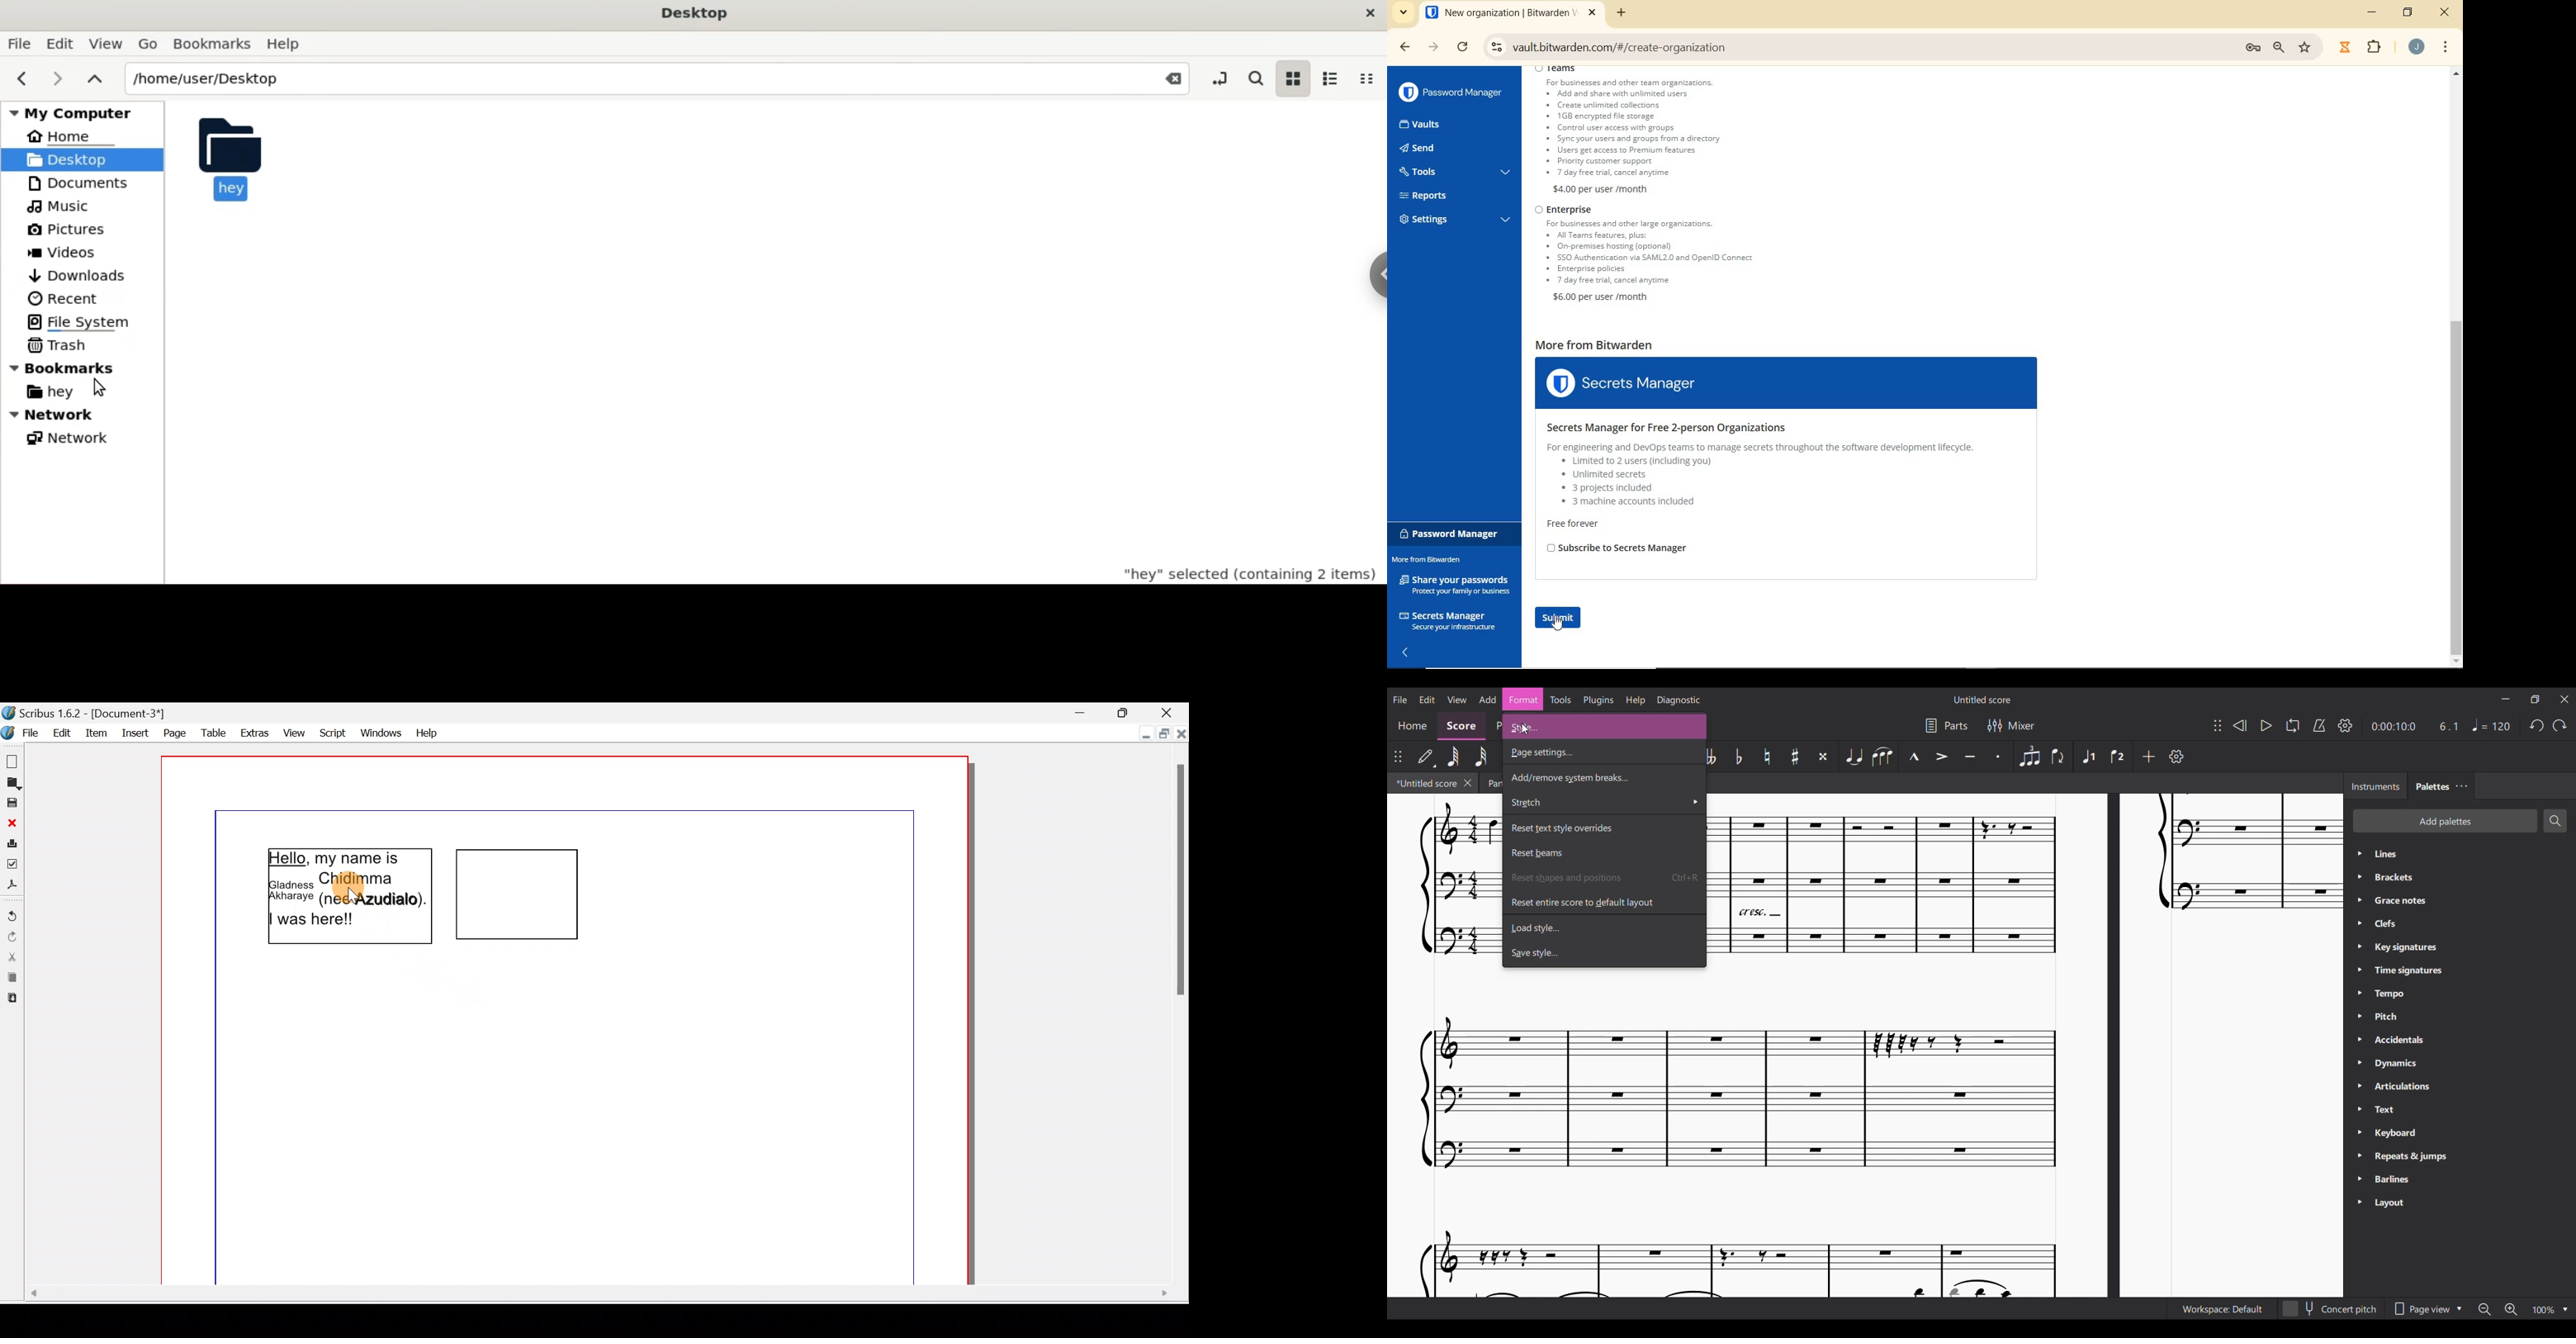  I want to click on zoom, so click(2281, 47).